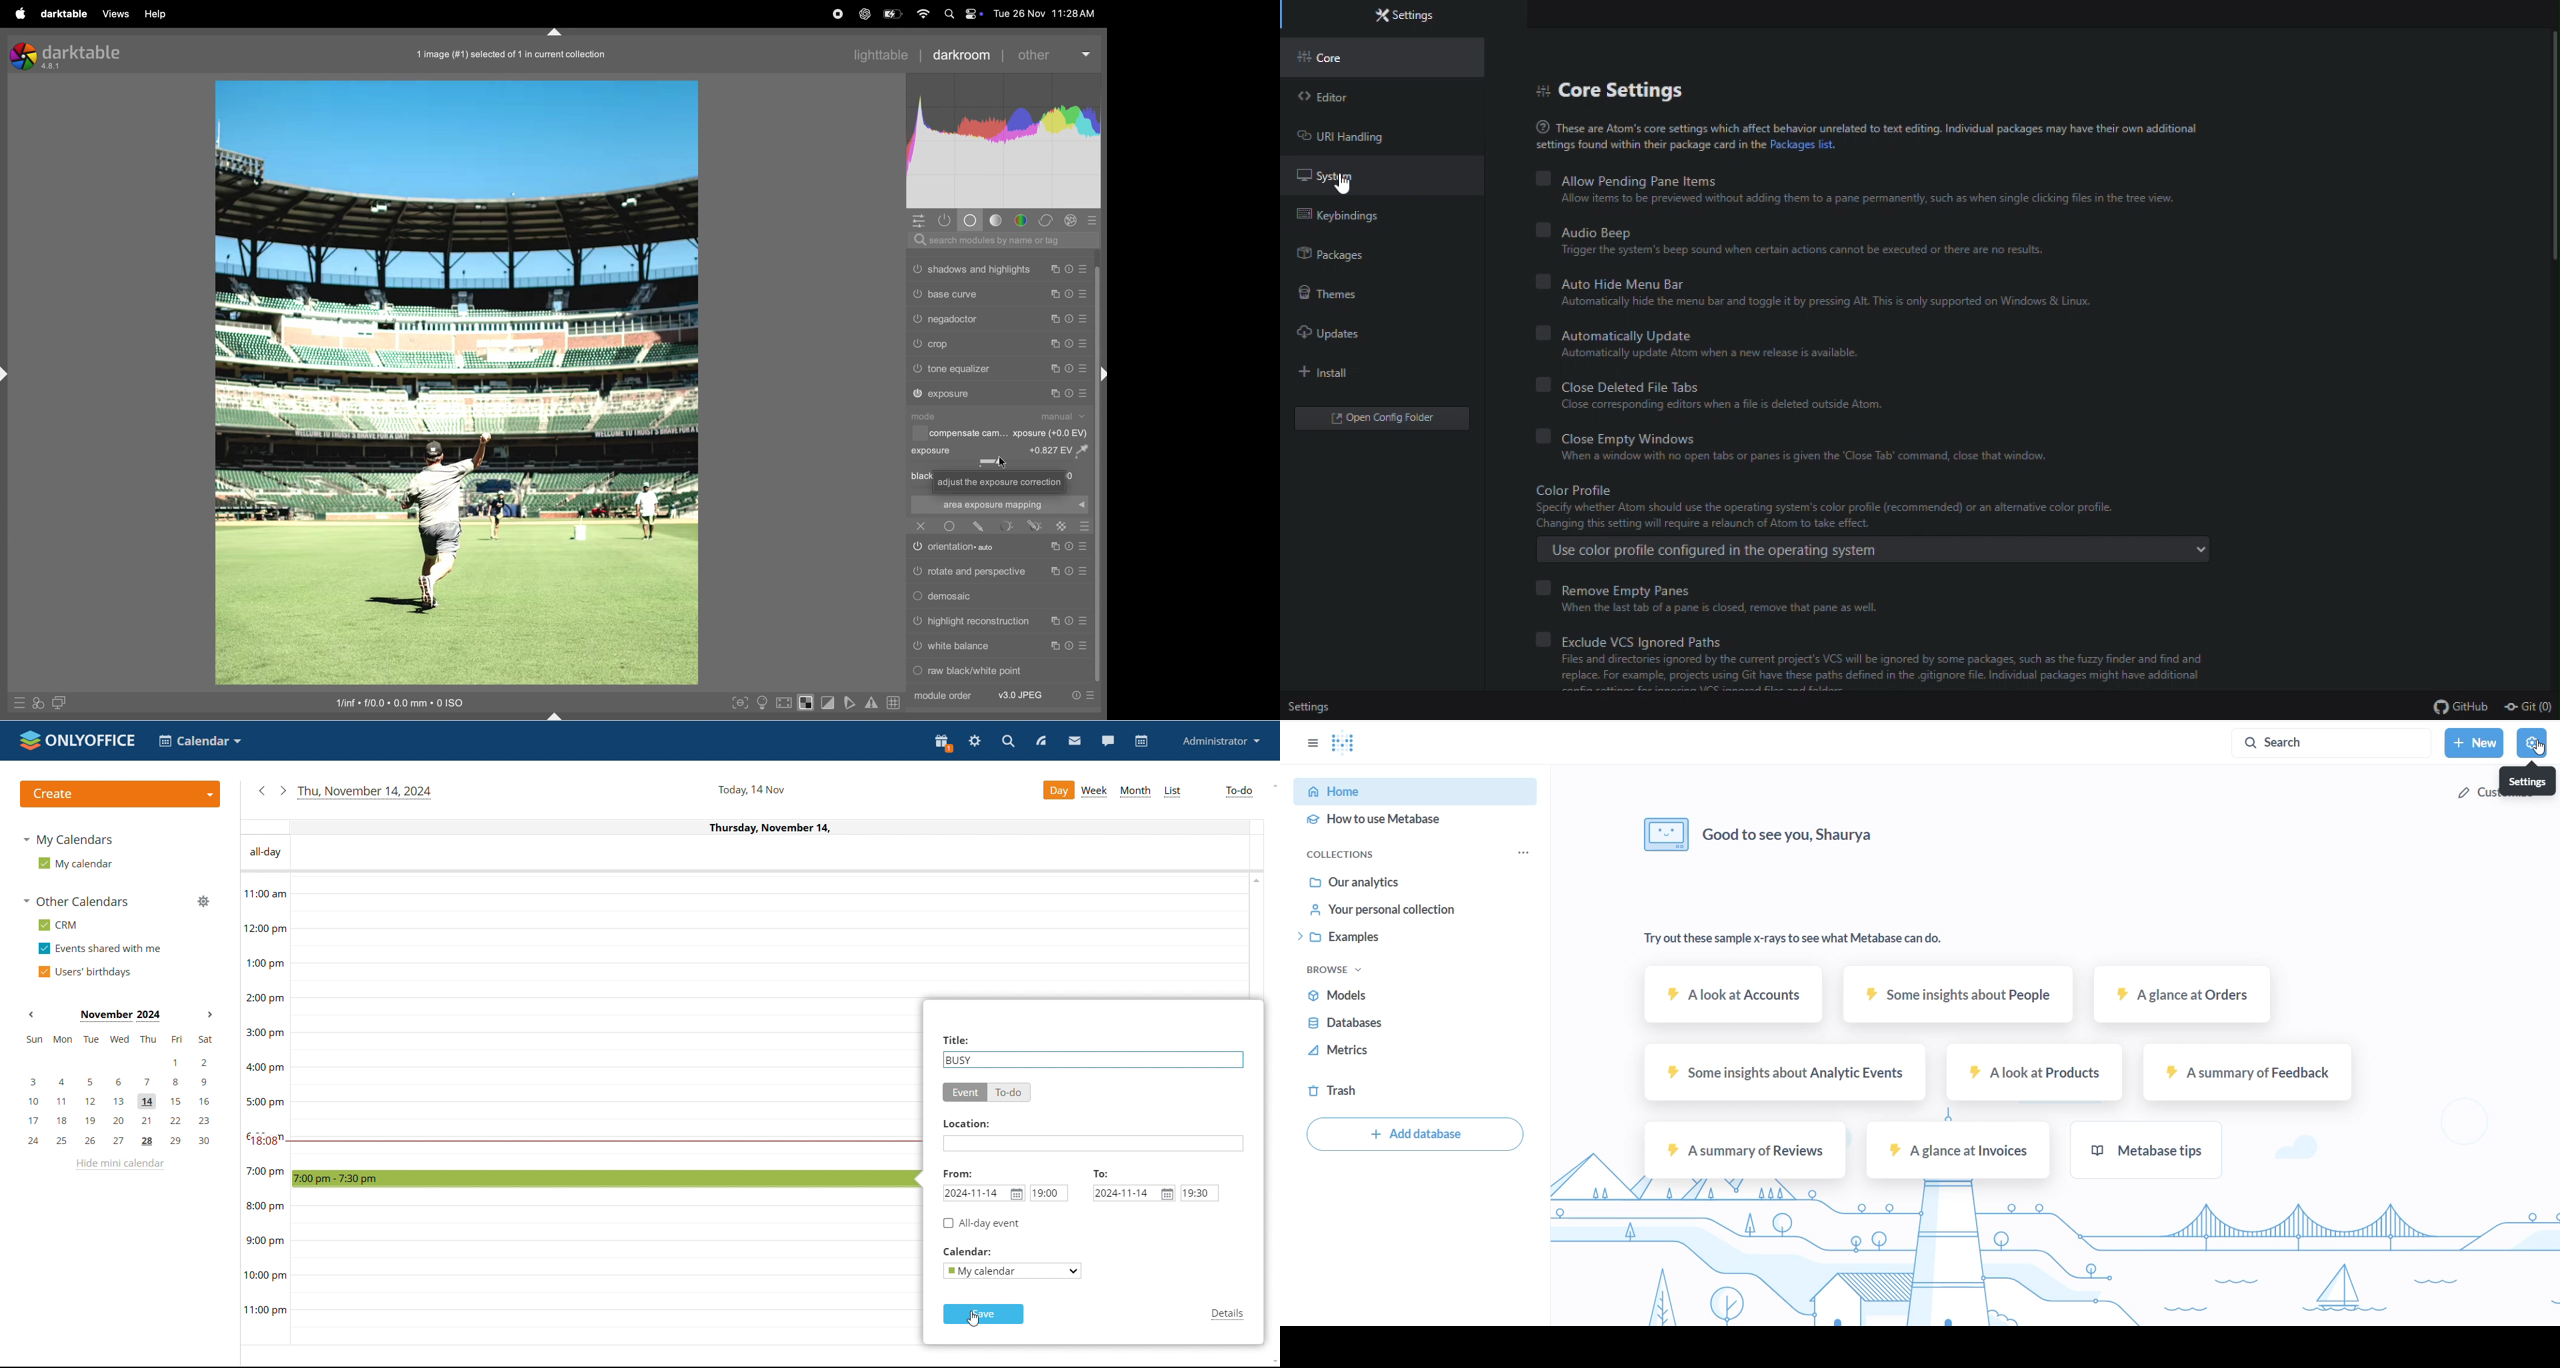 This screenshot has height=1372, width=2576. What do you see at coordinates (983, 1193) in the screenshot?
I see `start date` at bounding box center [983, 1193].